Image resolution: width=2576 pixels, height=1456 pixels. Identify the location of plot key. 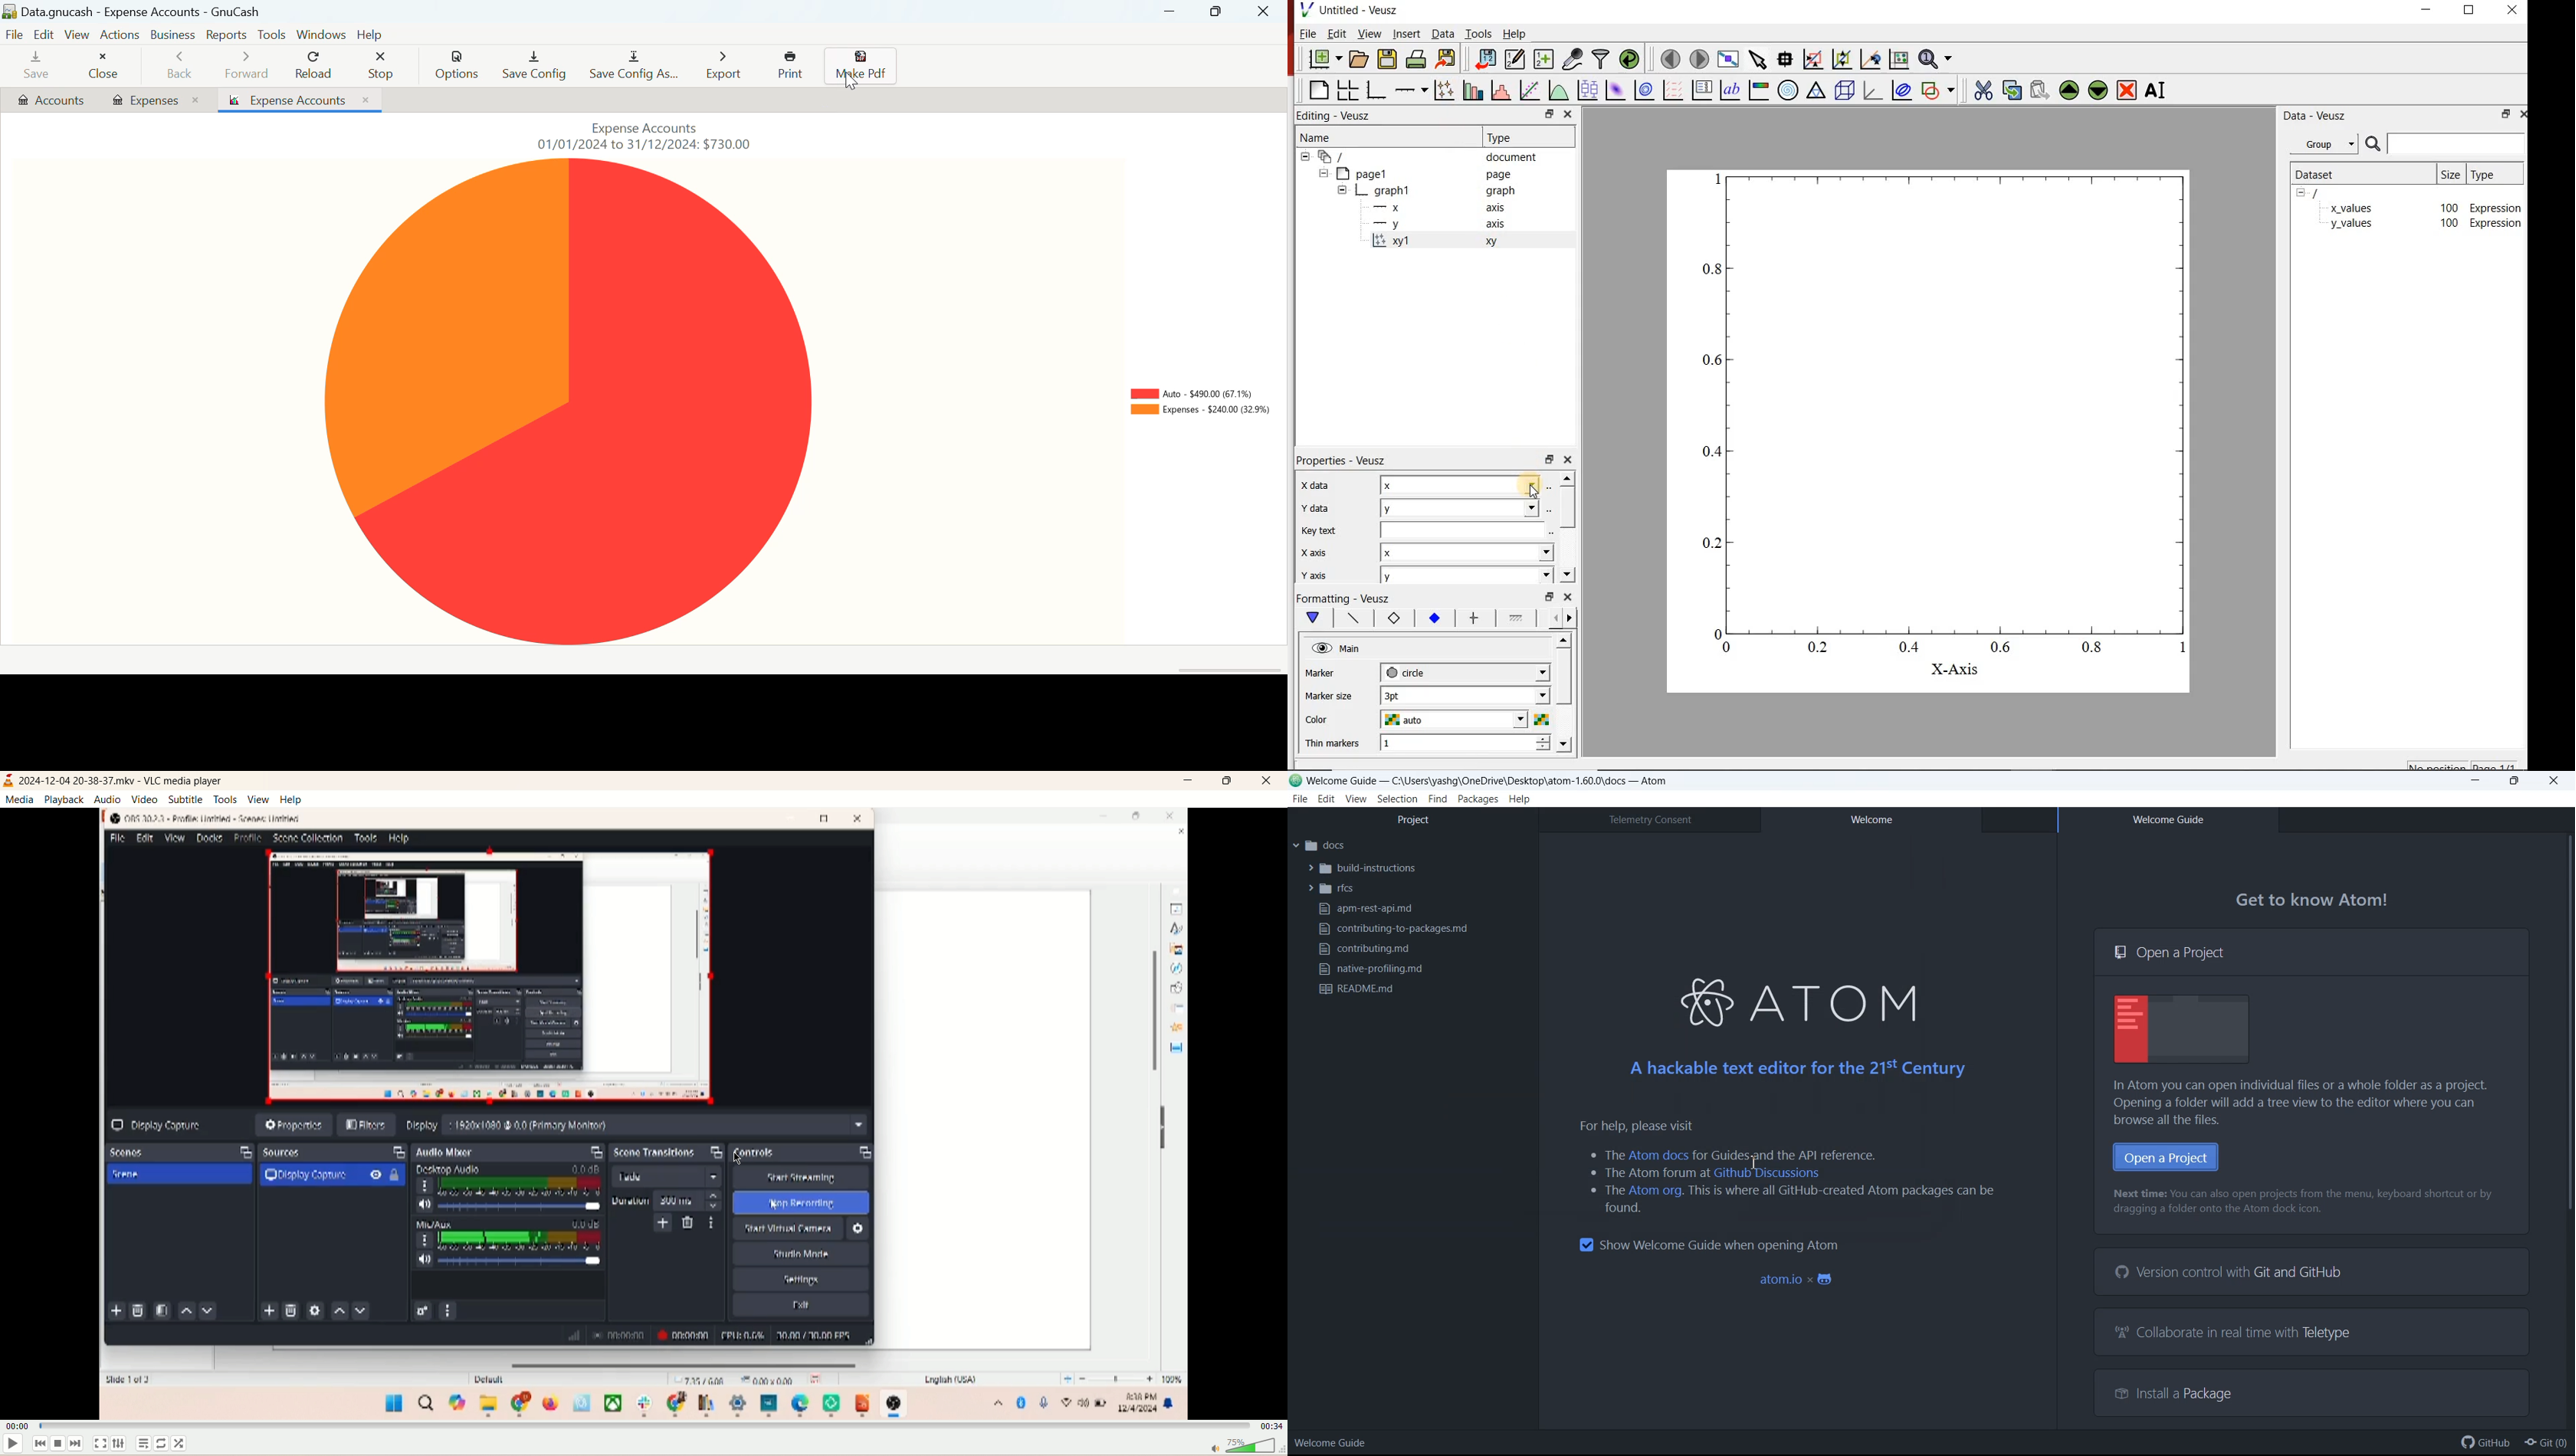
(1703, 89).